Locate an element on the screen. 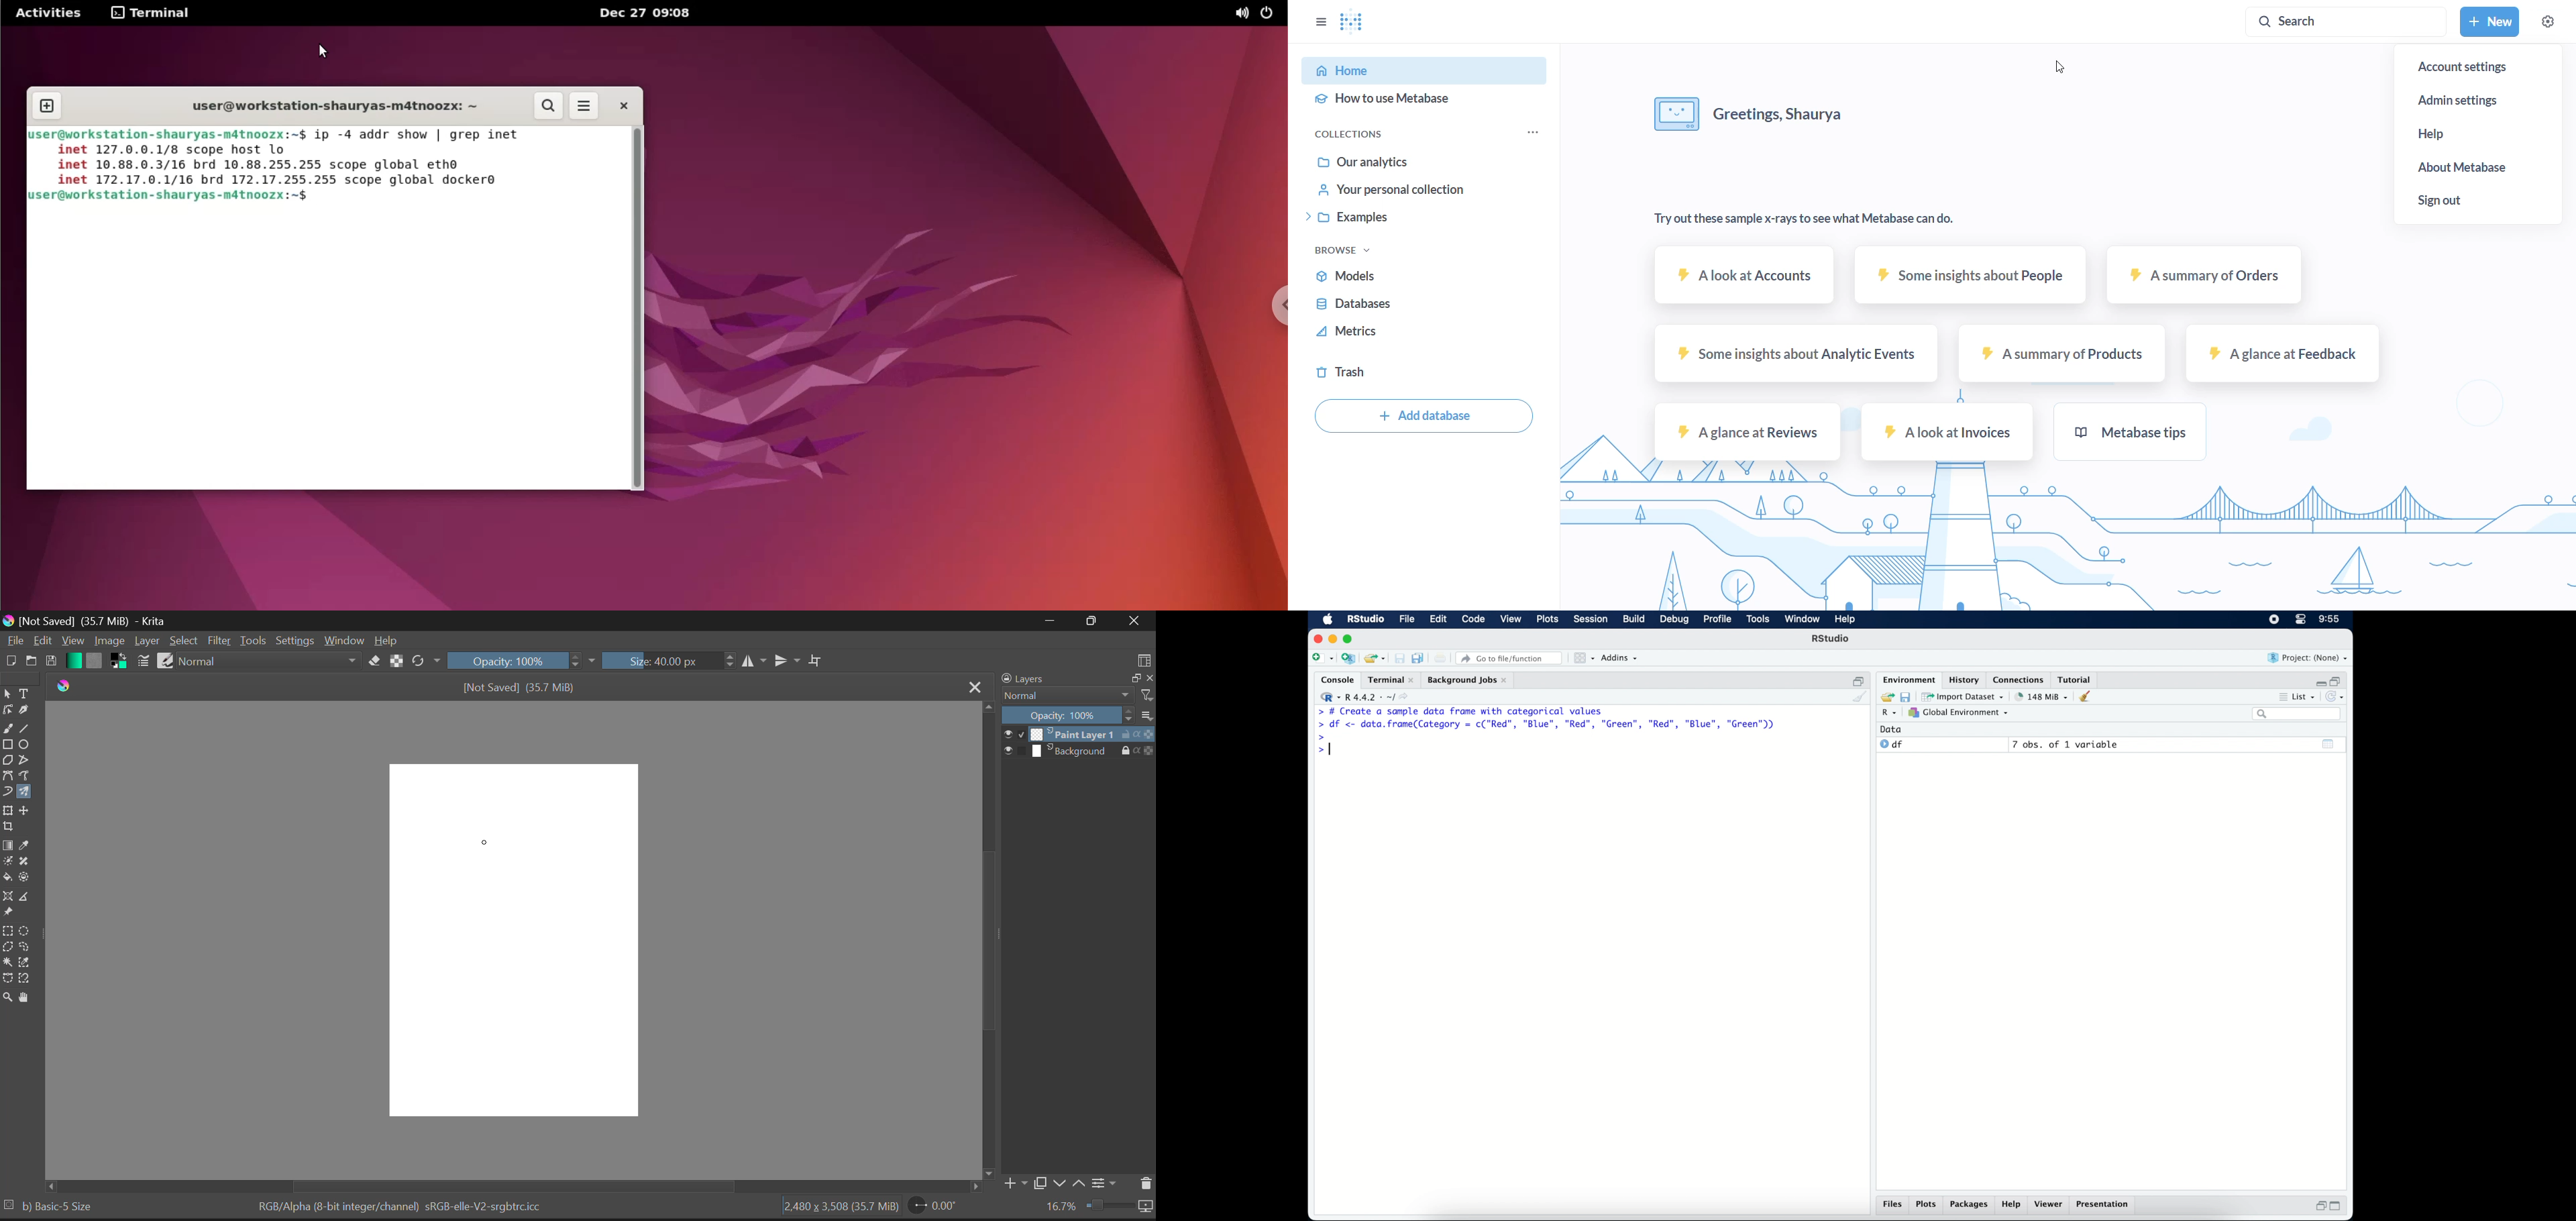 The width and height of the screenshot is (2576, 1232). Normal is located at coordinates (270, 660).